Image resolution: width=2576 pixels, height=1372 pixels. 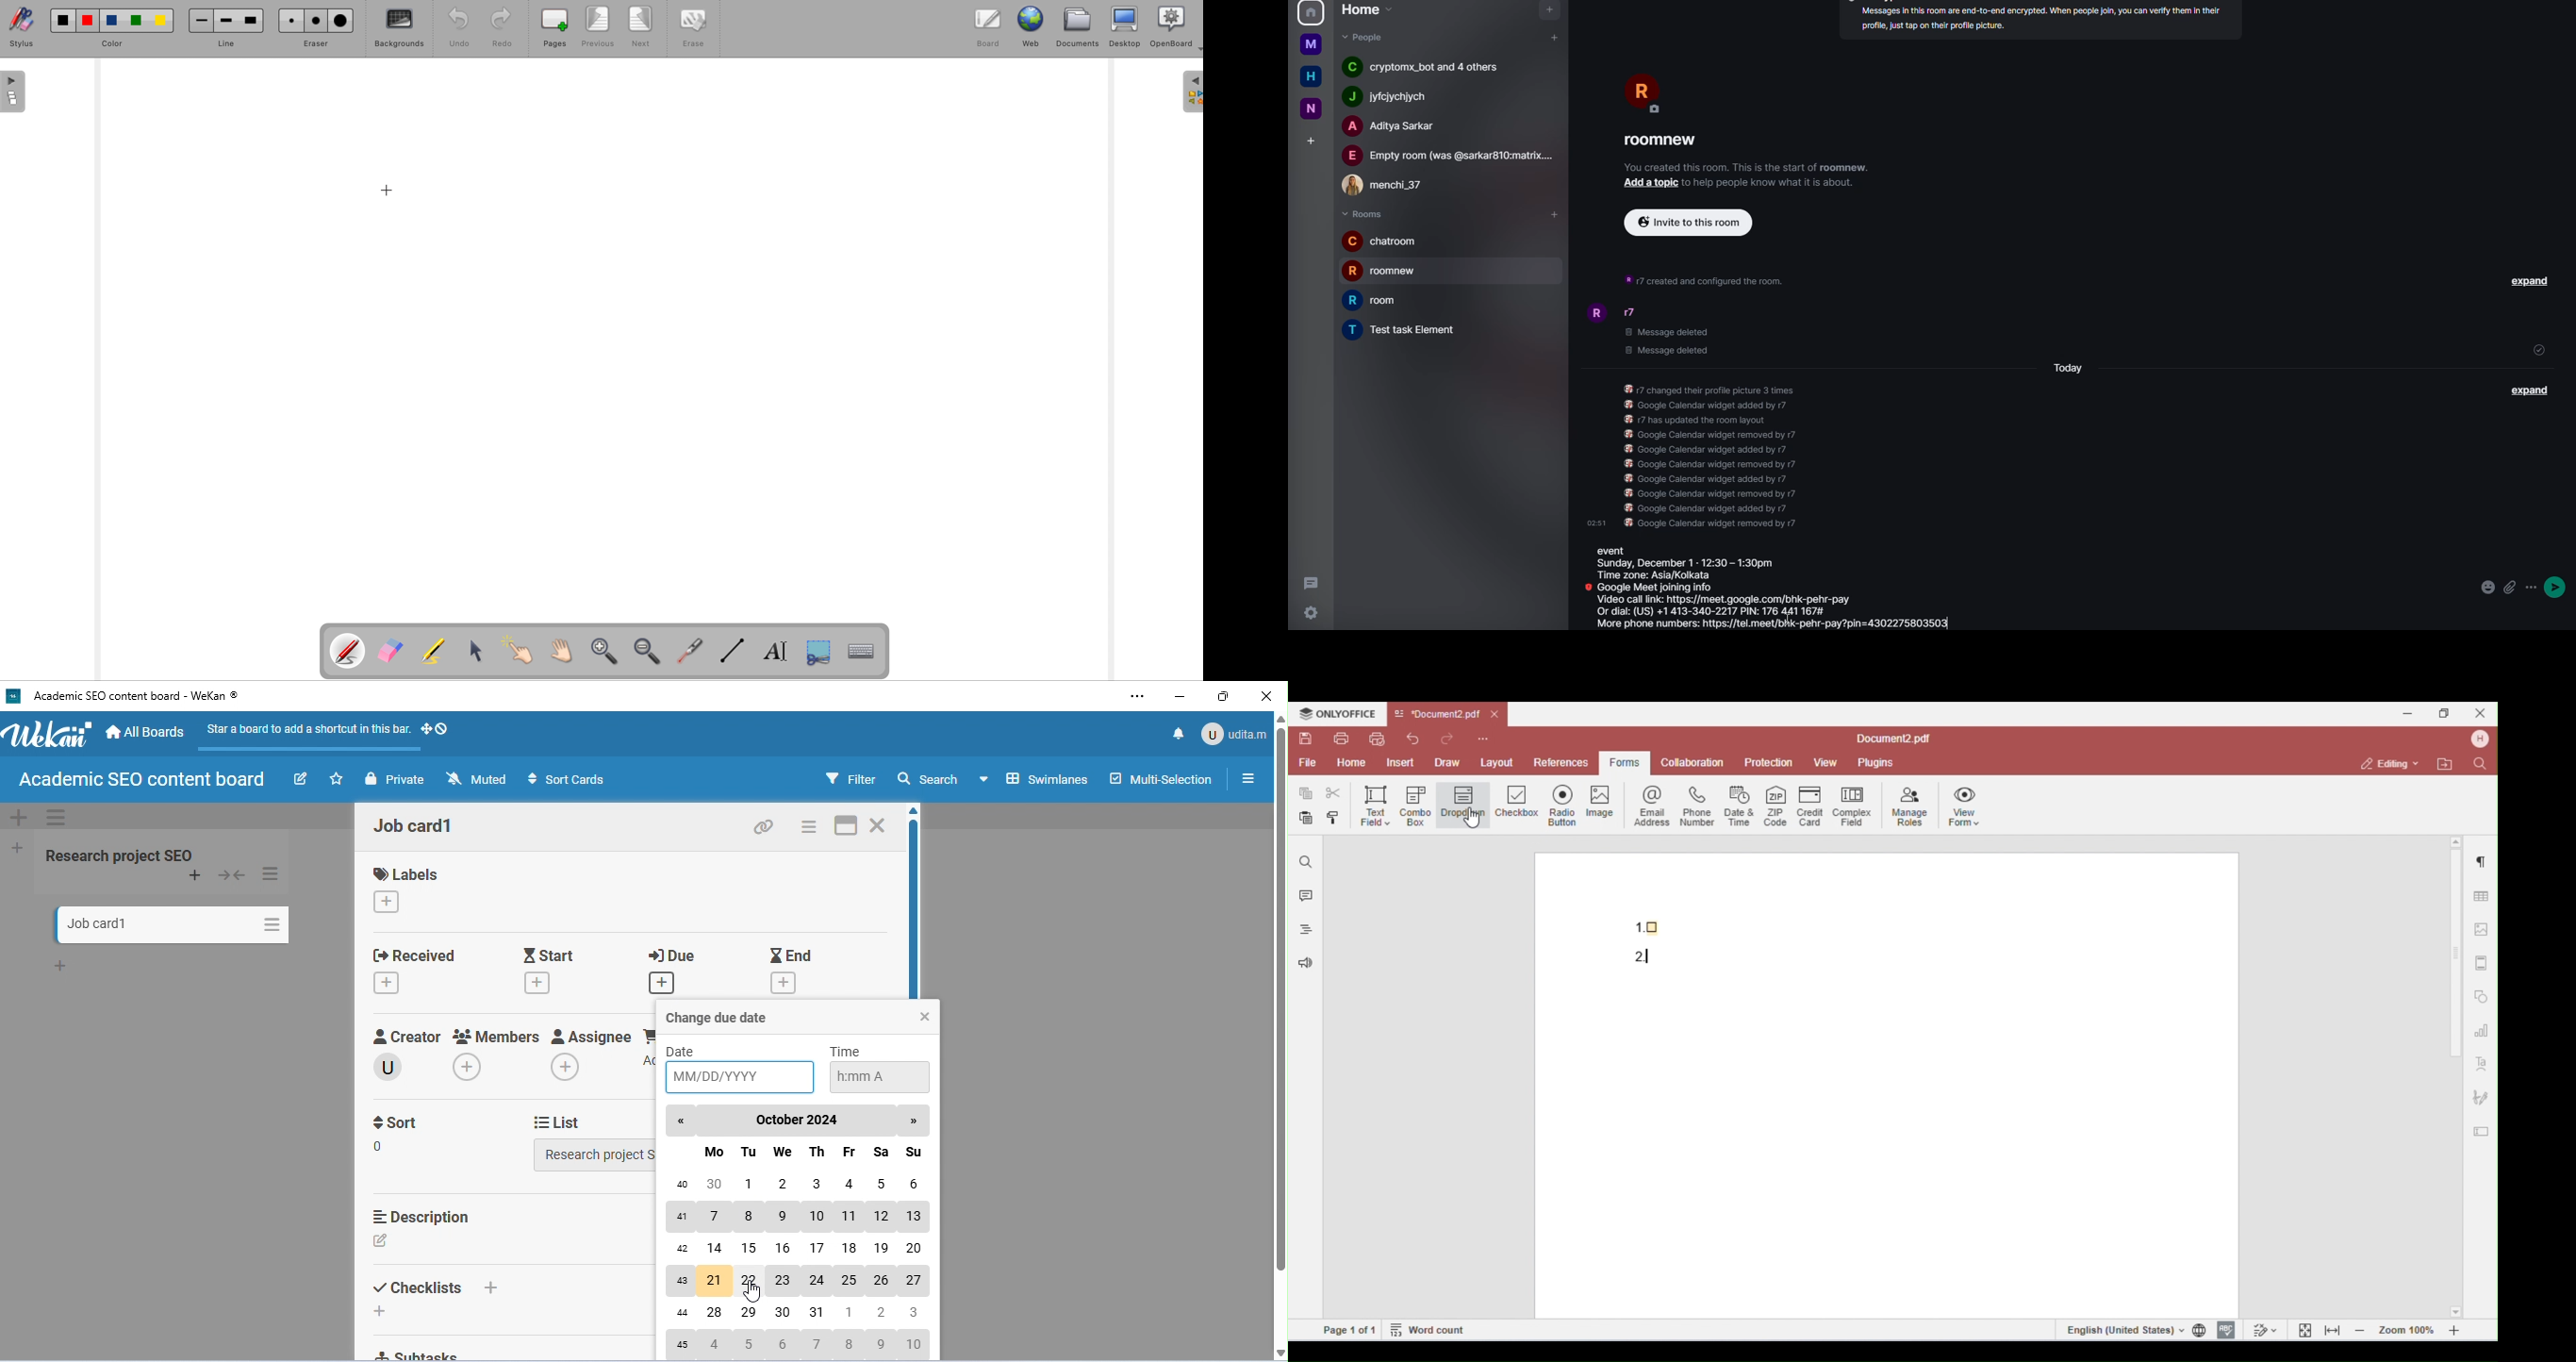 What do you see at coordinates (2558, 585) in the screenshot?
I see `send` at bounding box center [2558, 585].